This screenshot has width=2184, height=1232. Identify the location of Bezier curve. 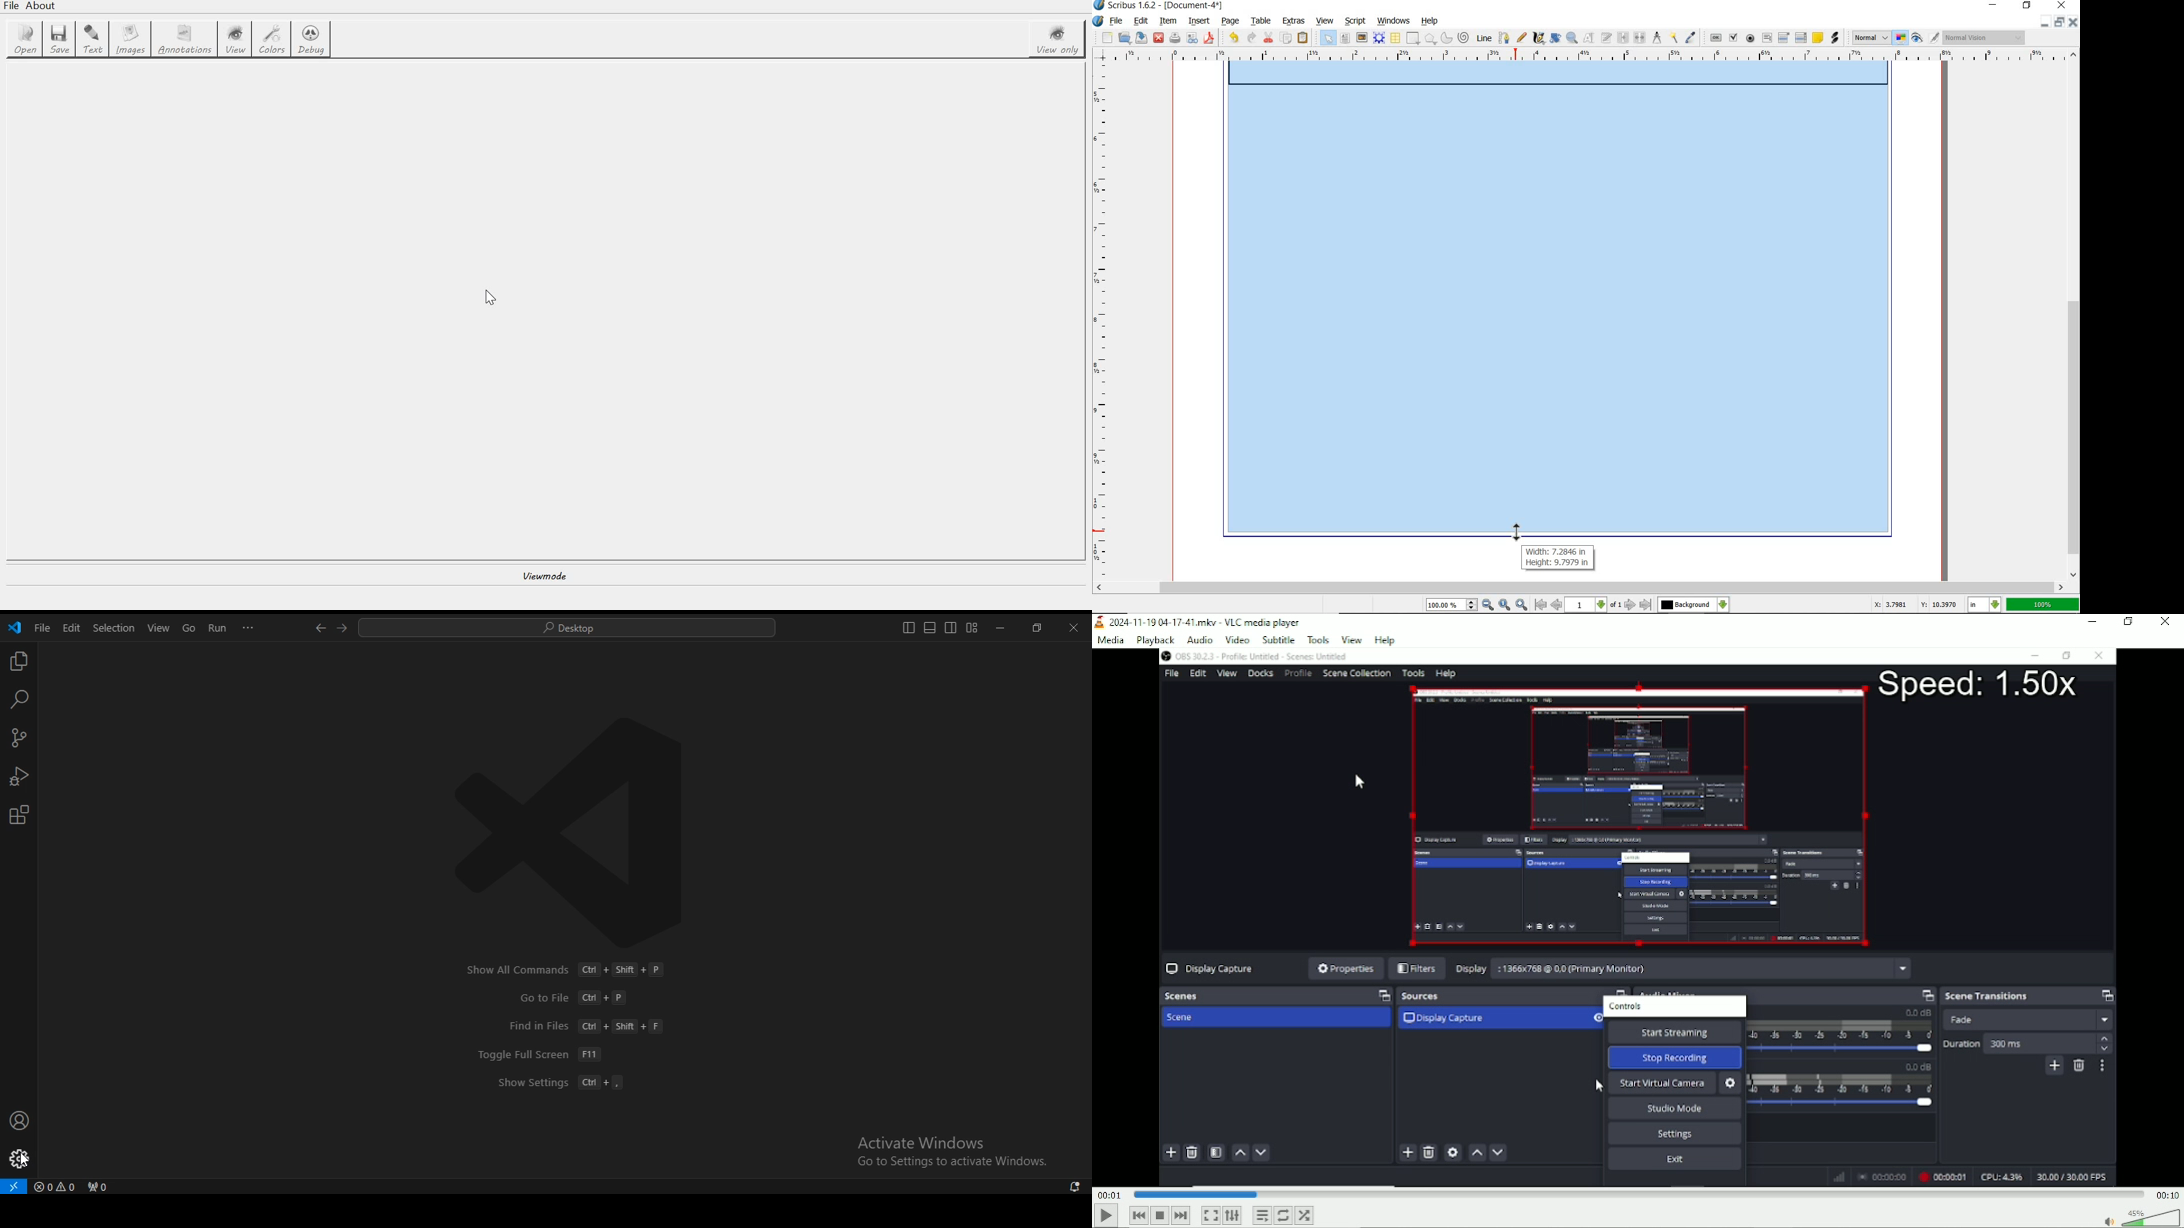
(1505, 36).